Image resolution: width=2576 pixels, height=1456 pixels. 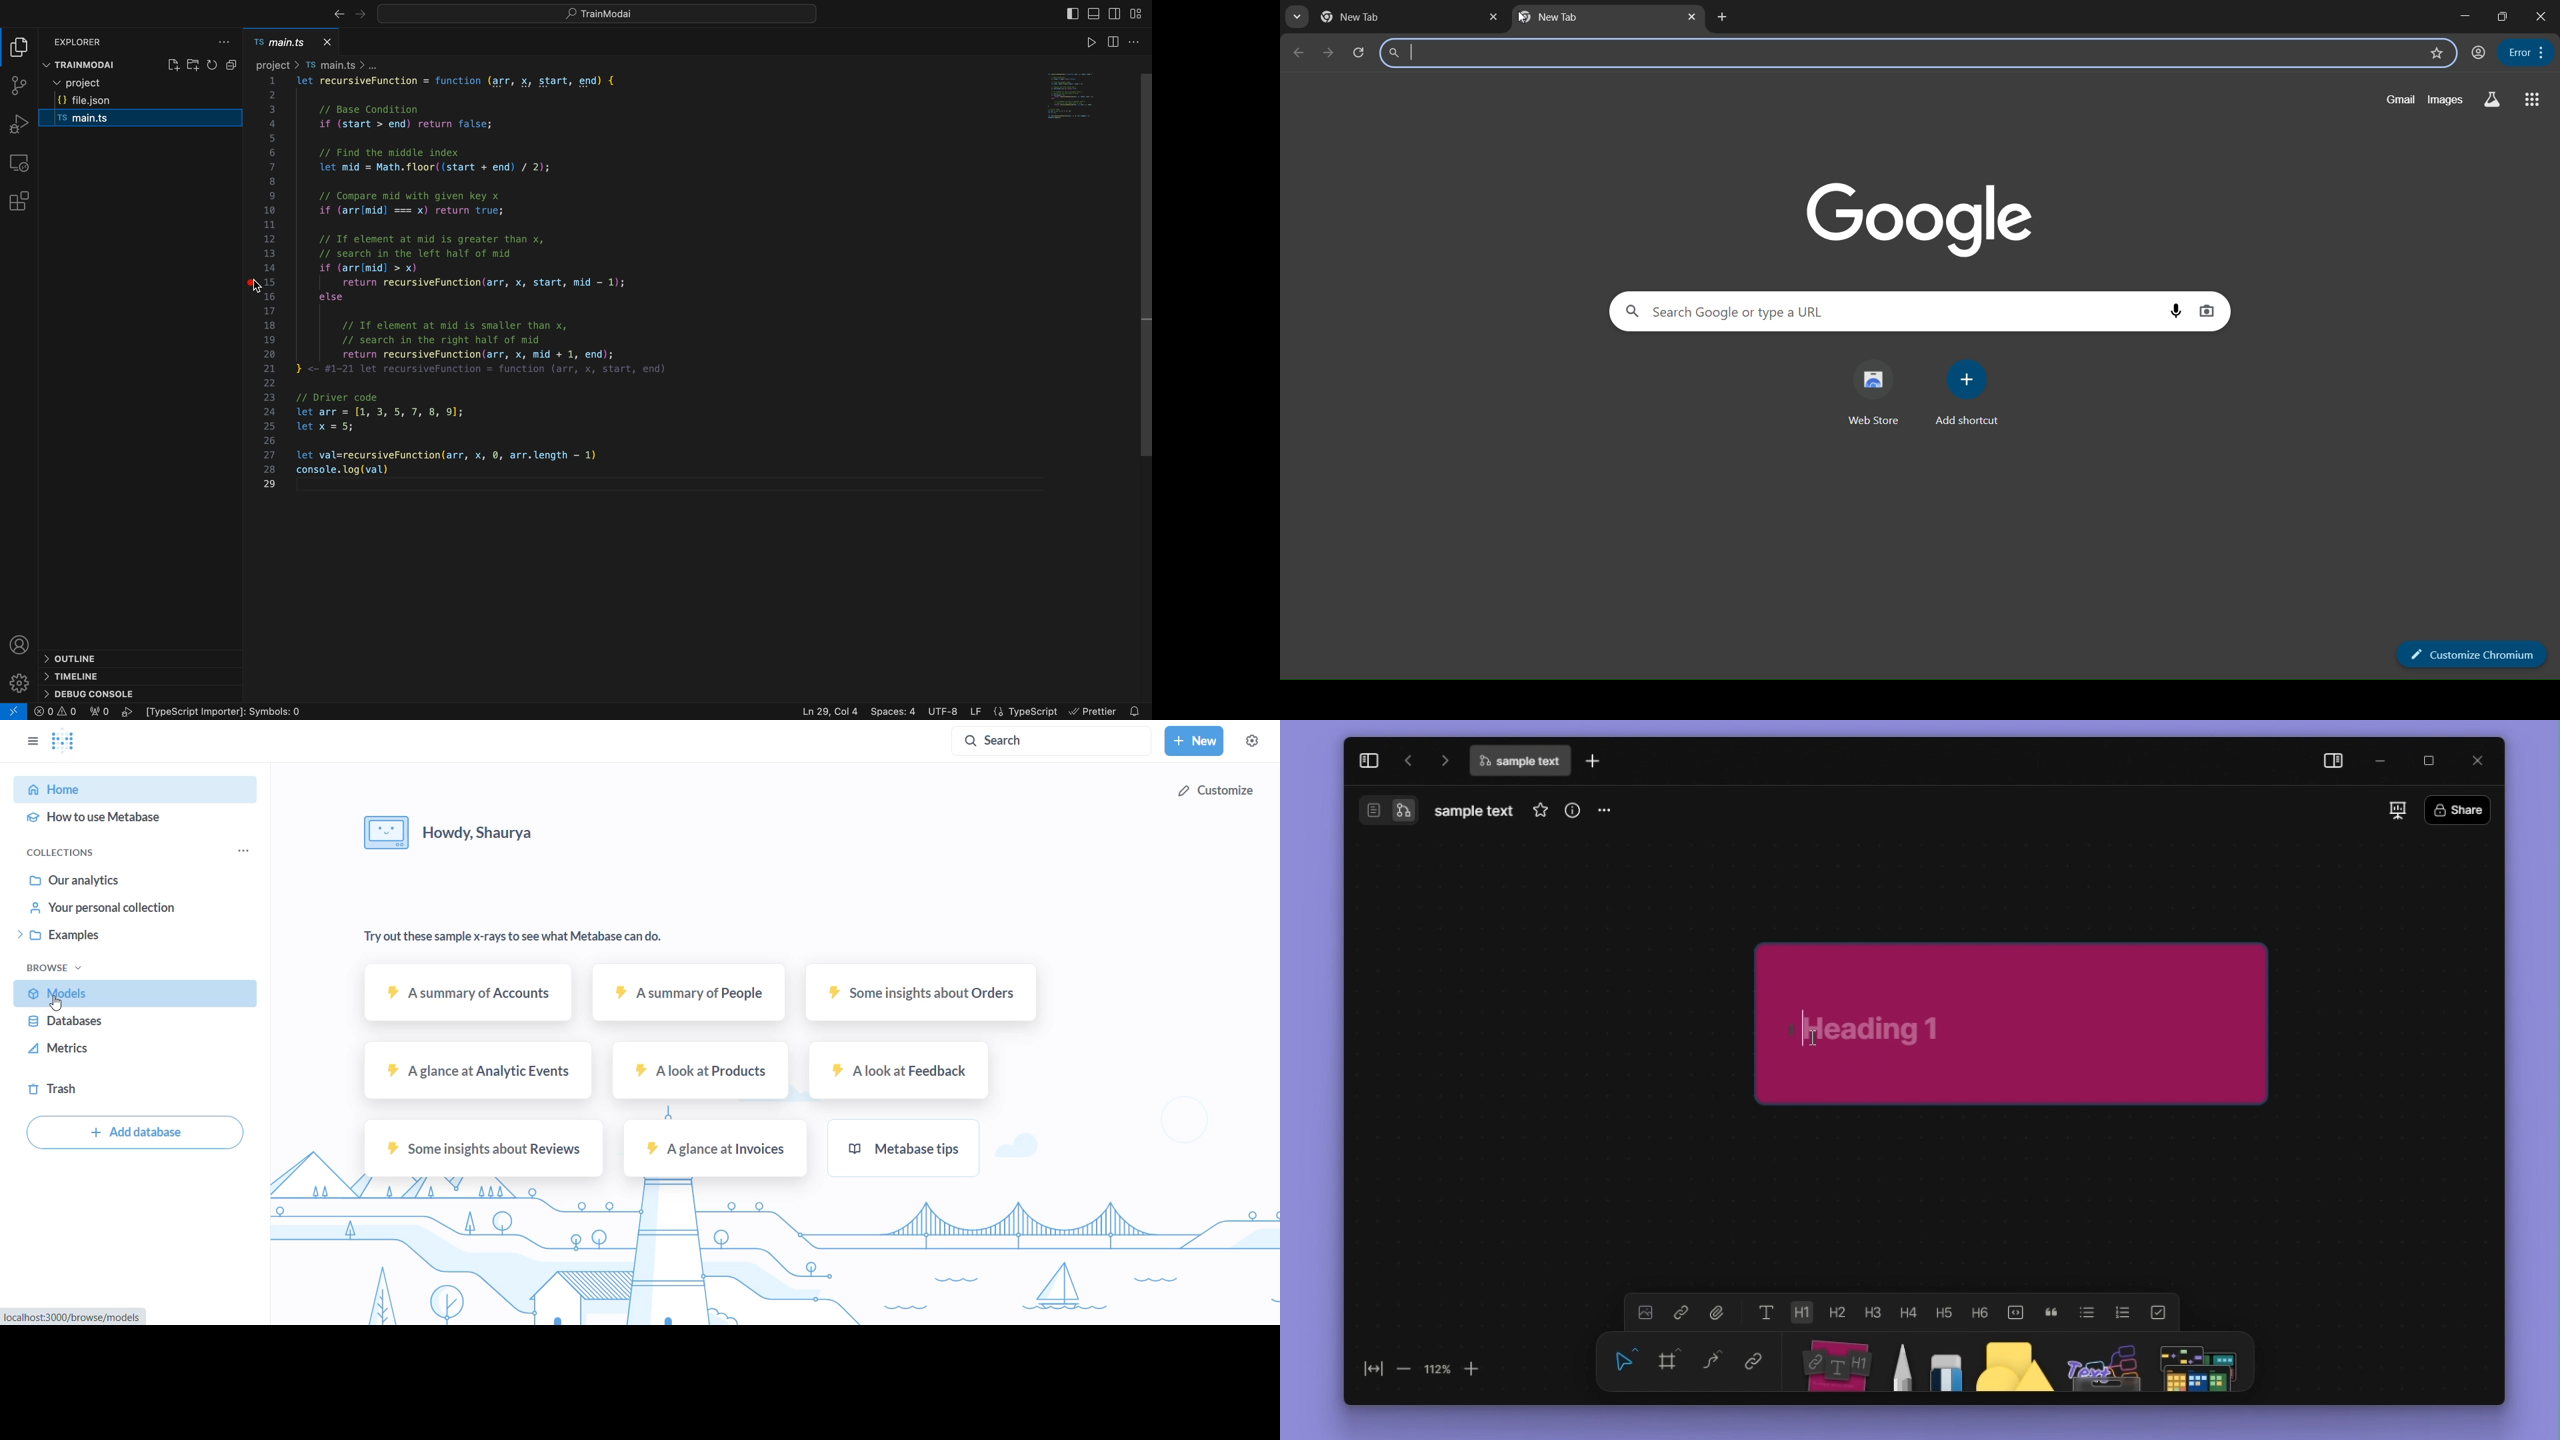 What do you see at coordinates (1602, 812) in the screenshot?
I see `more` at bounding box center [1602, 812].